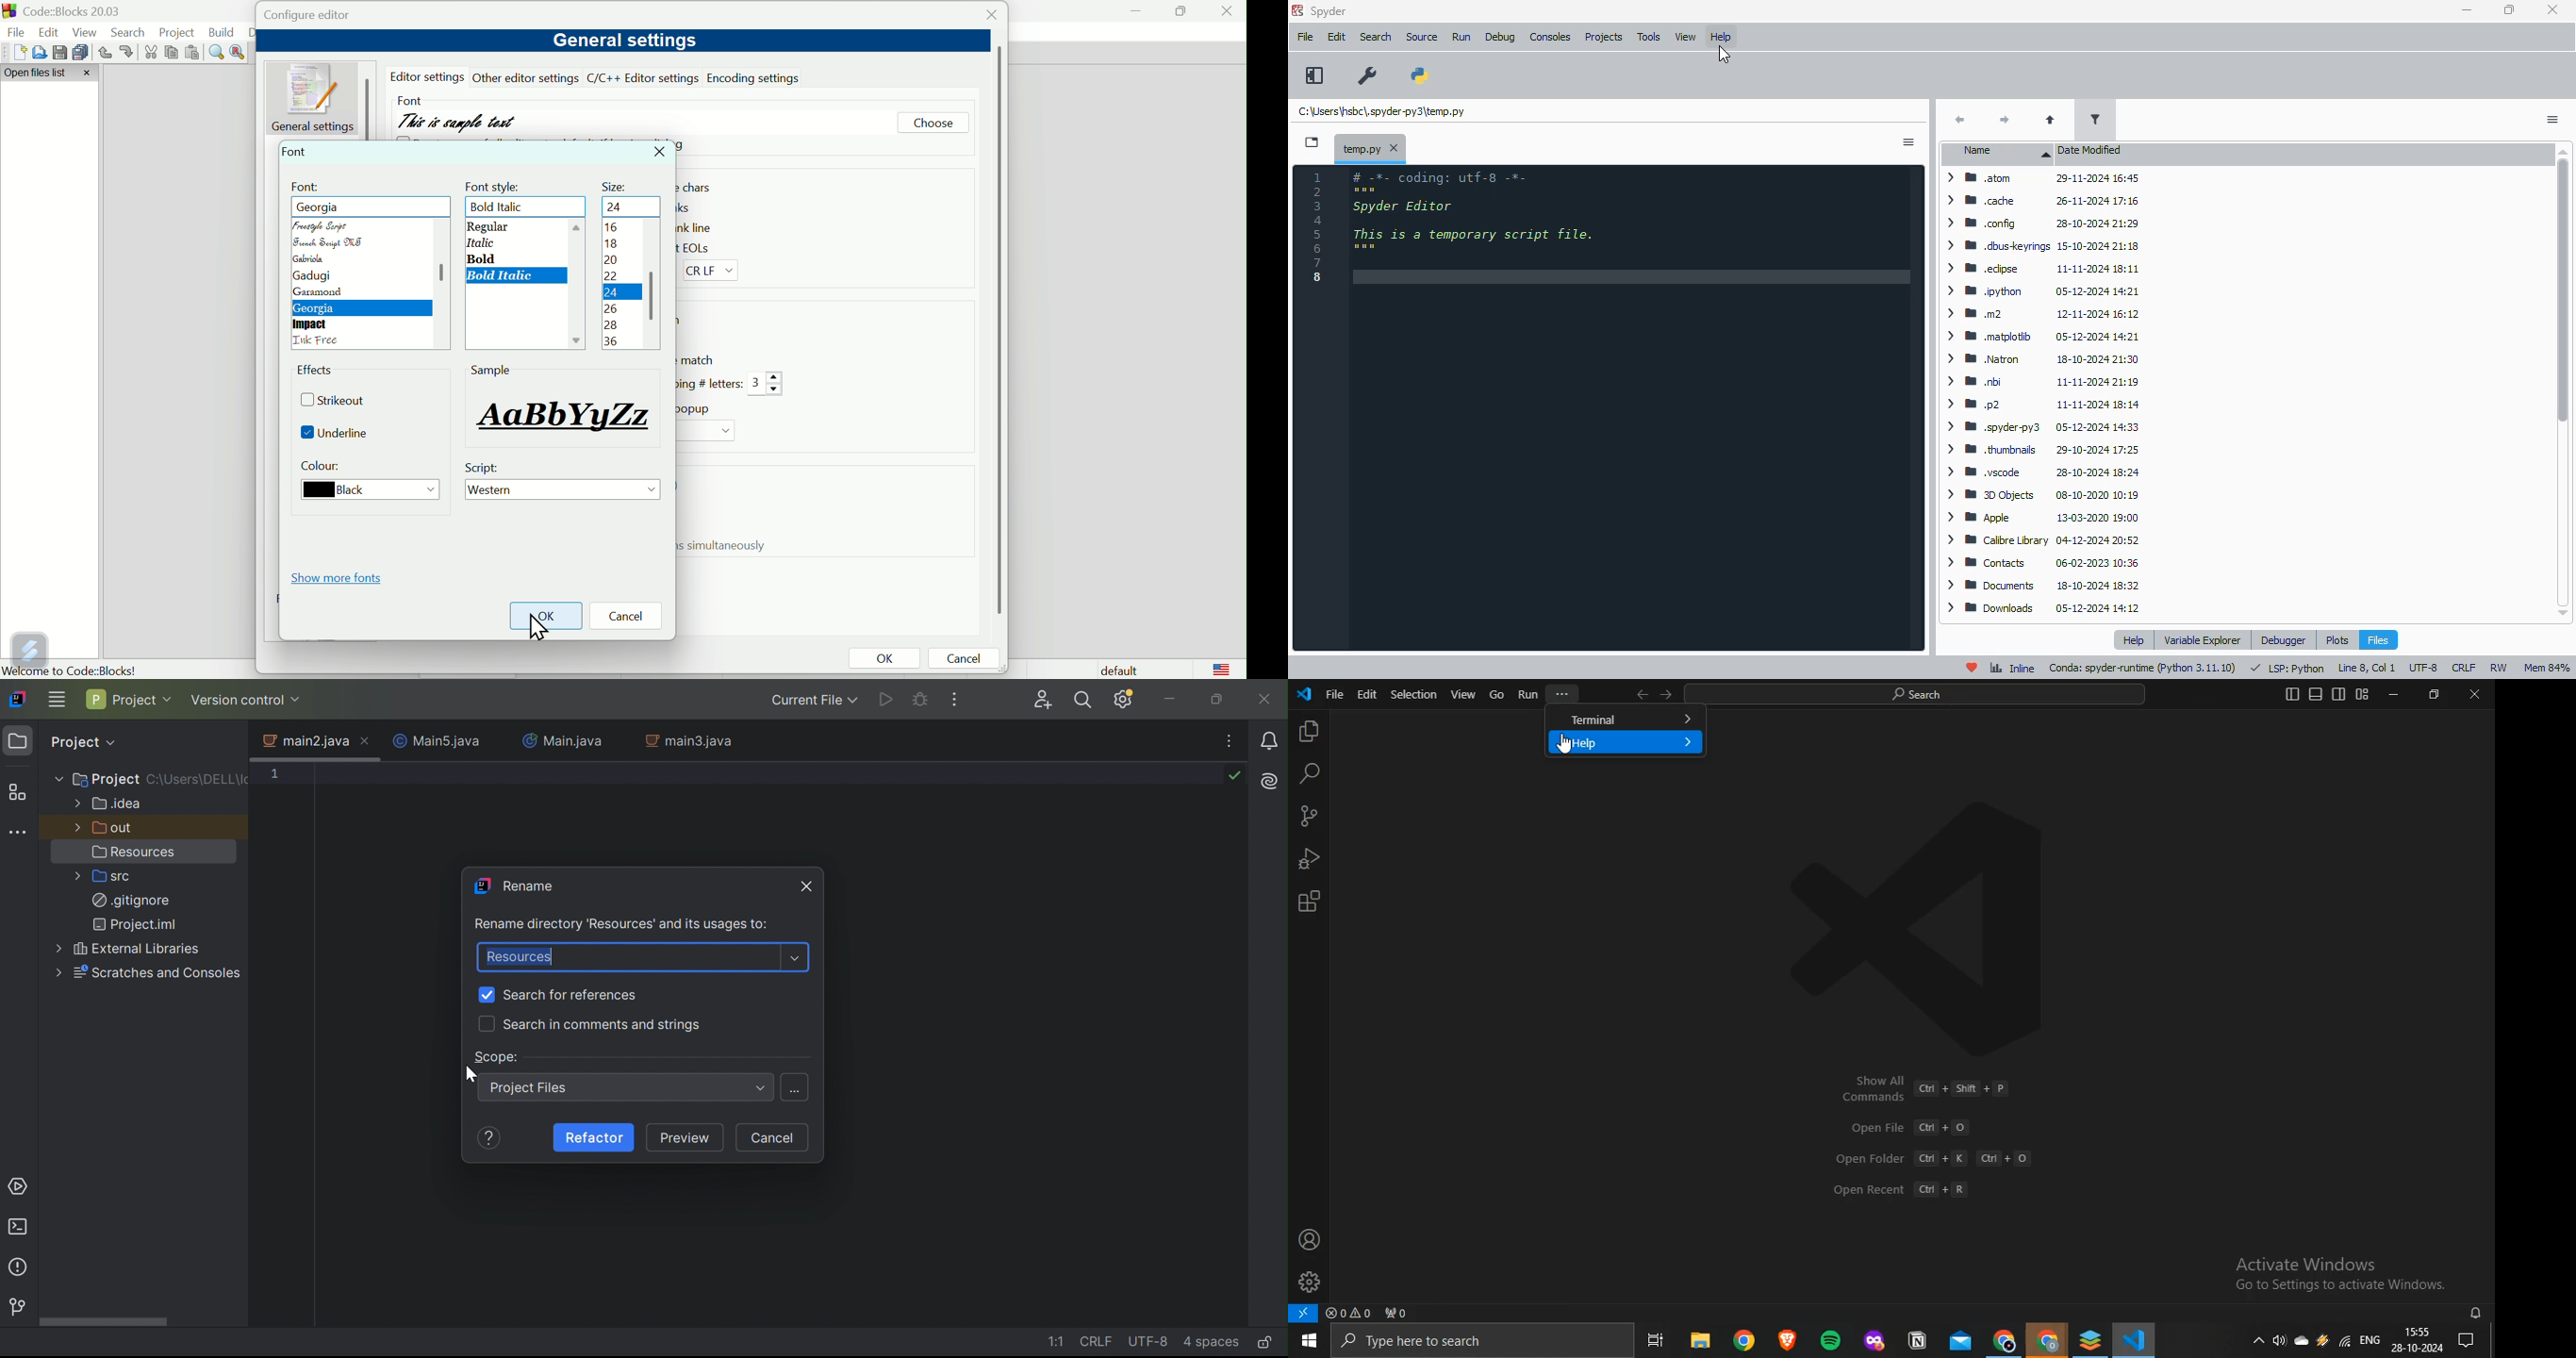  What do you see at coordinates (2042, 585) in the screenshot?
I see `> ®8 Documents 18-10-2024 18:32` at bounding box center [2042, 585].